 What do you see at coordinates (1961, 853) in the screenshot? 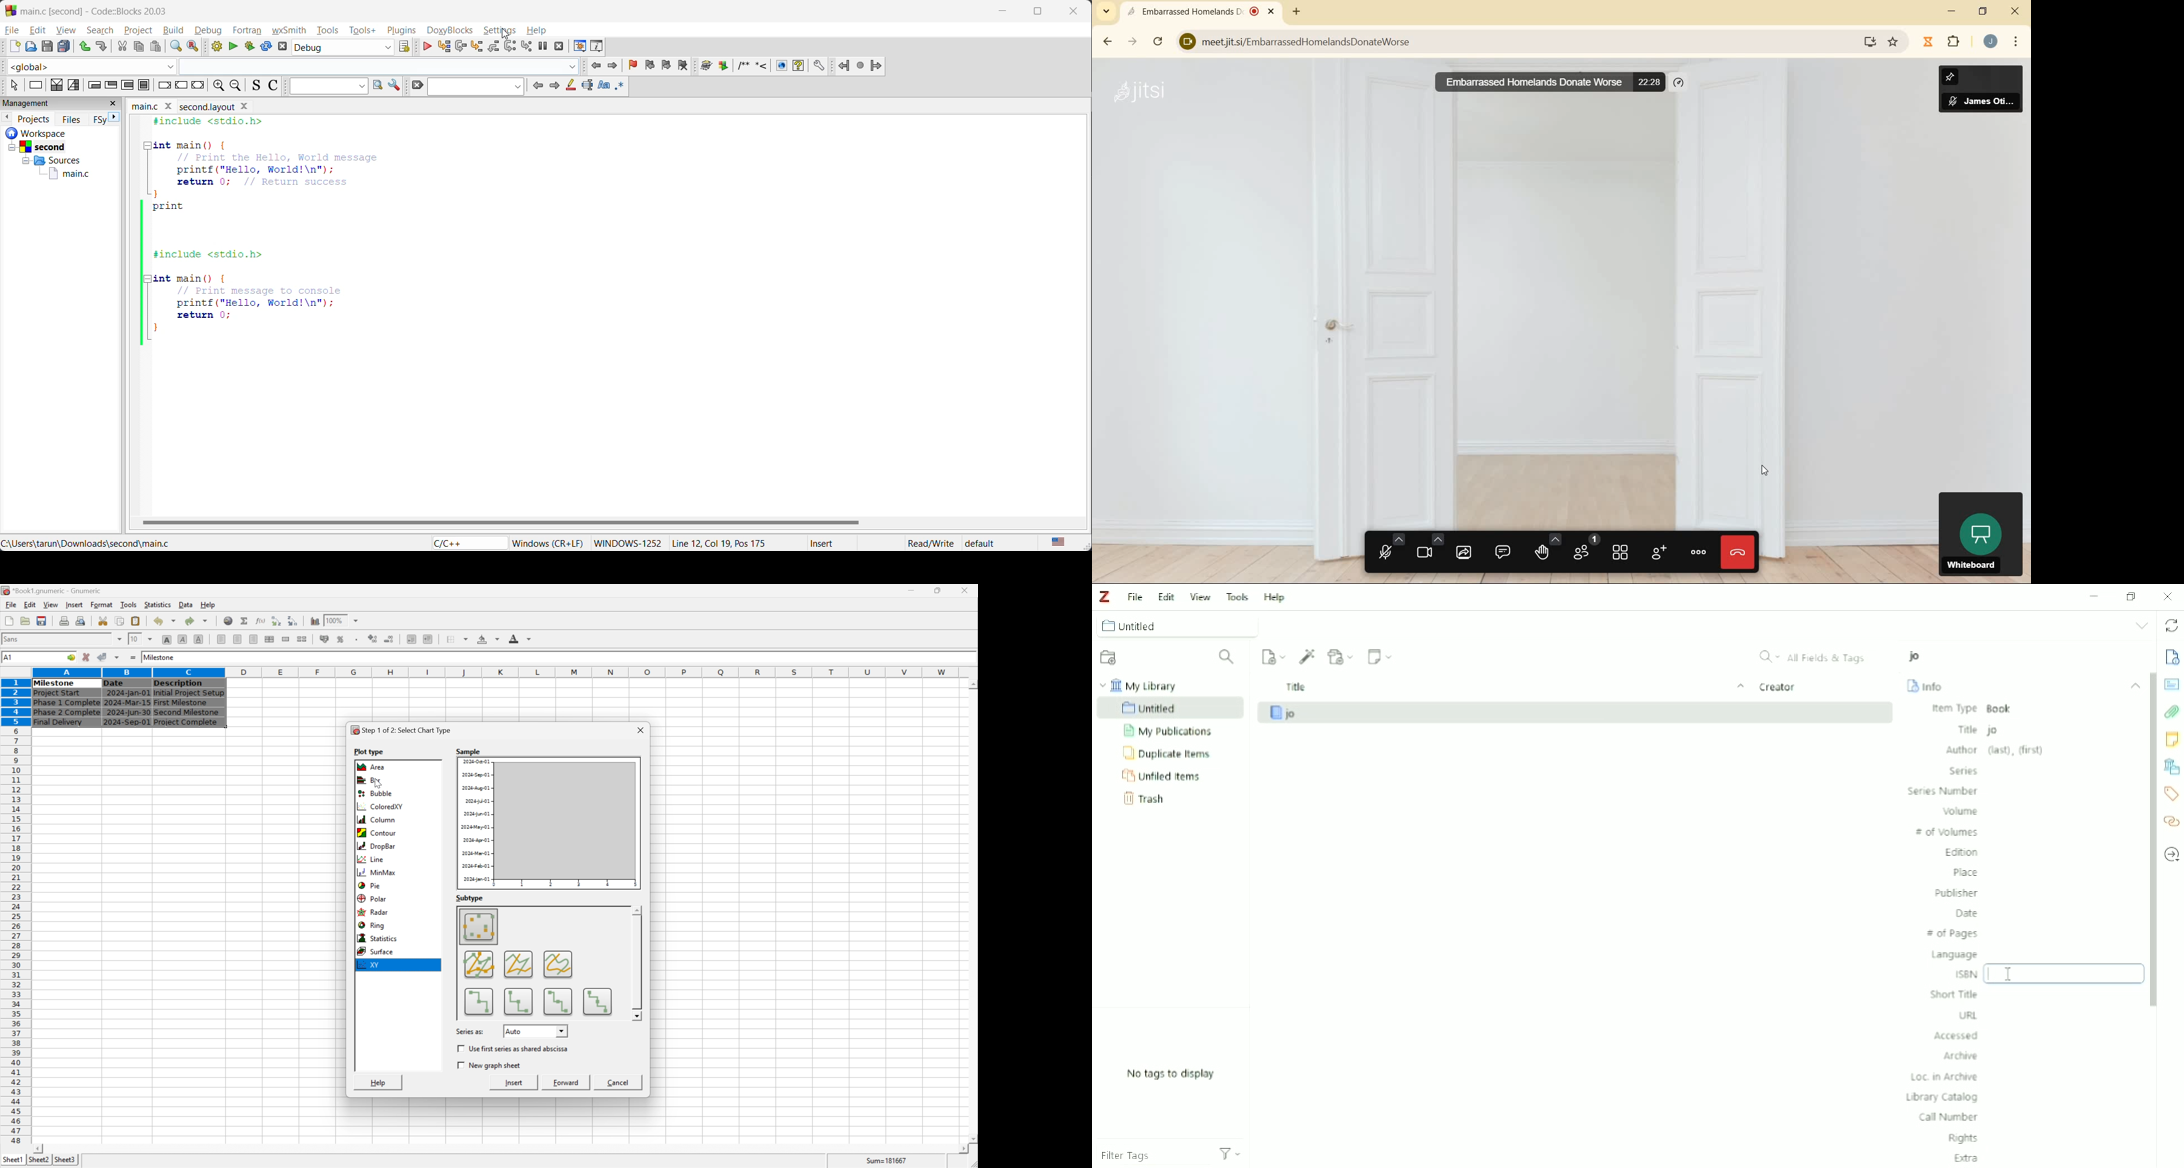
I see `Edition` at bounding box center [1961, 853].